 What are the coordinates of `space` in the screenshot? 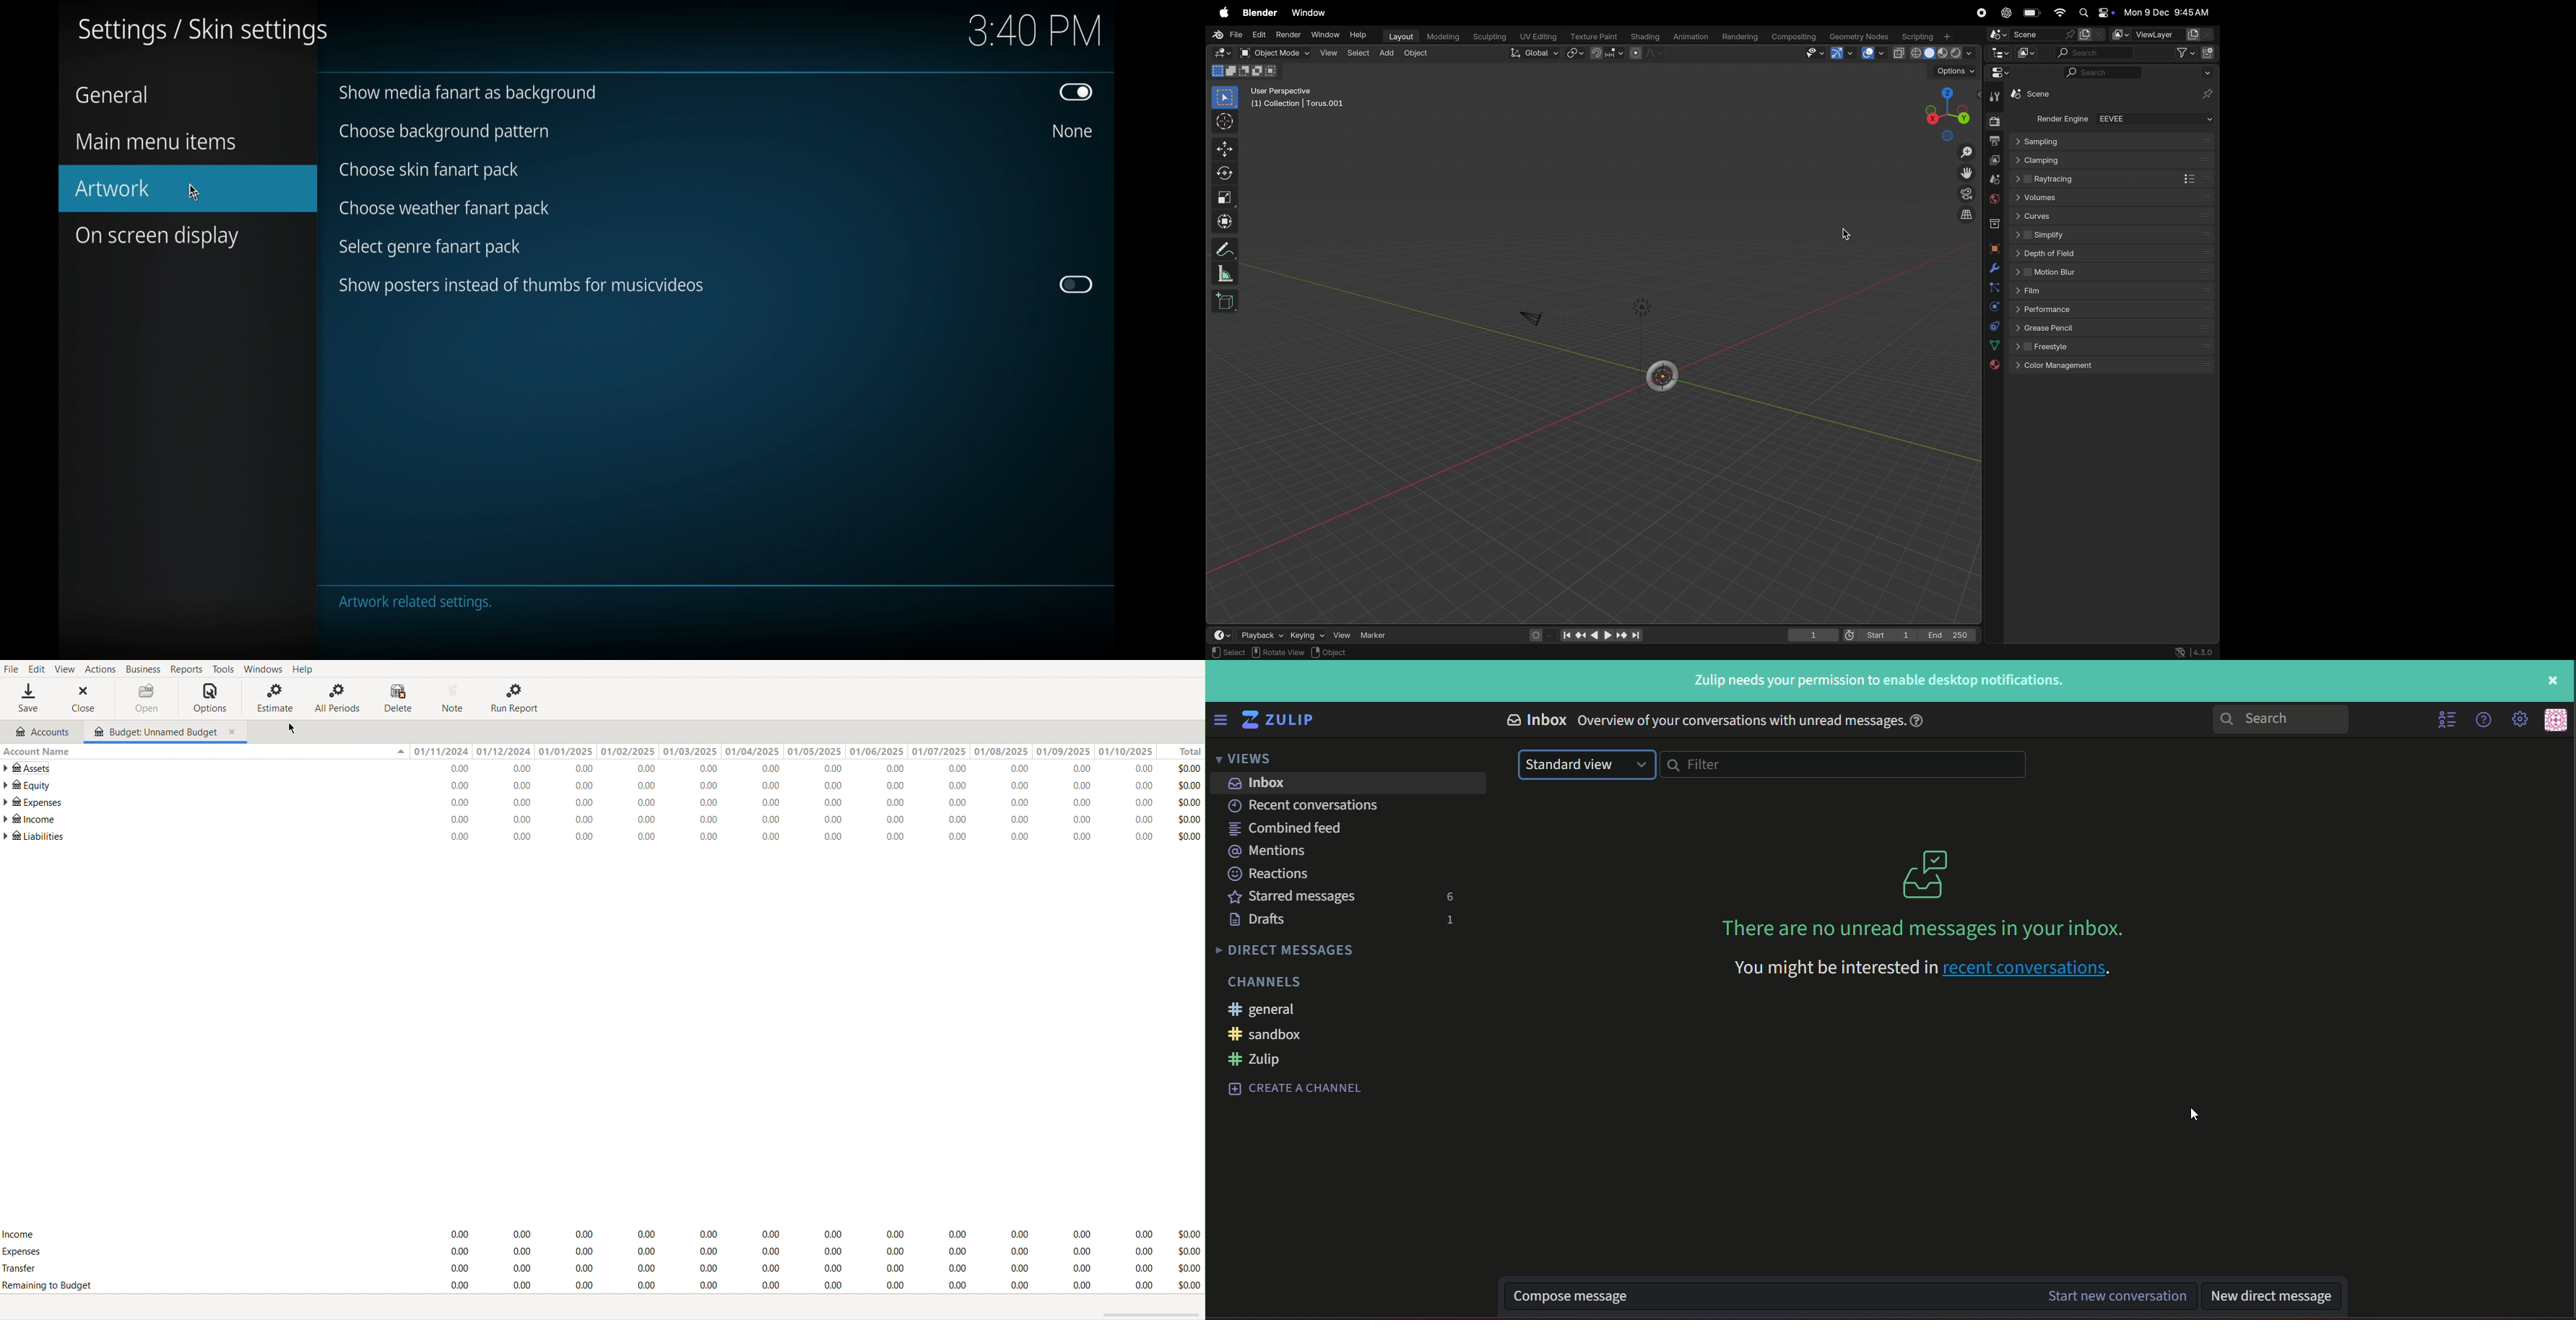 It's located at (1873, 54).